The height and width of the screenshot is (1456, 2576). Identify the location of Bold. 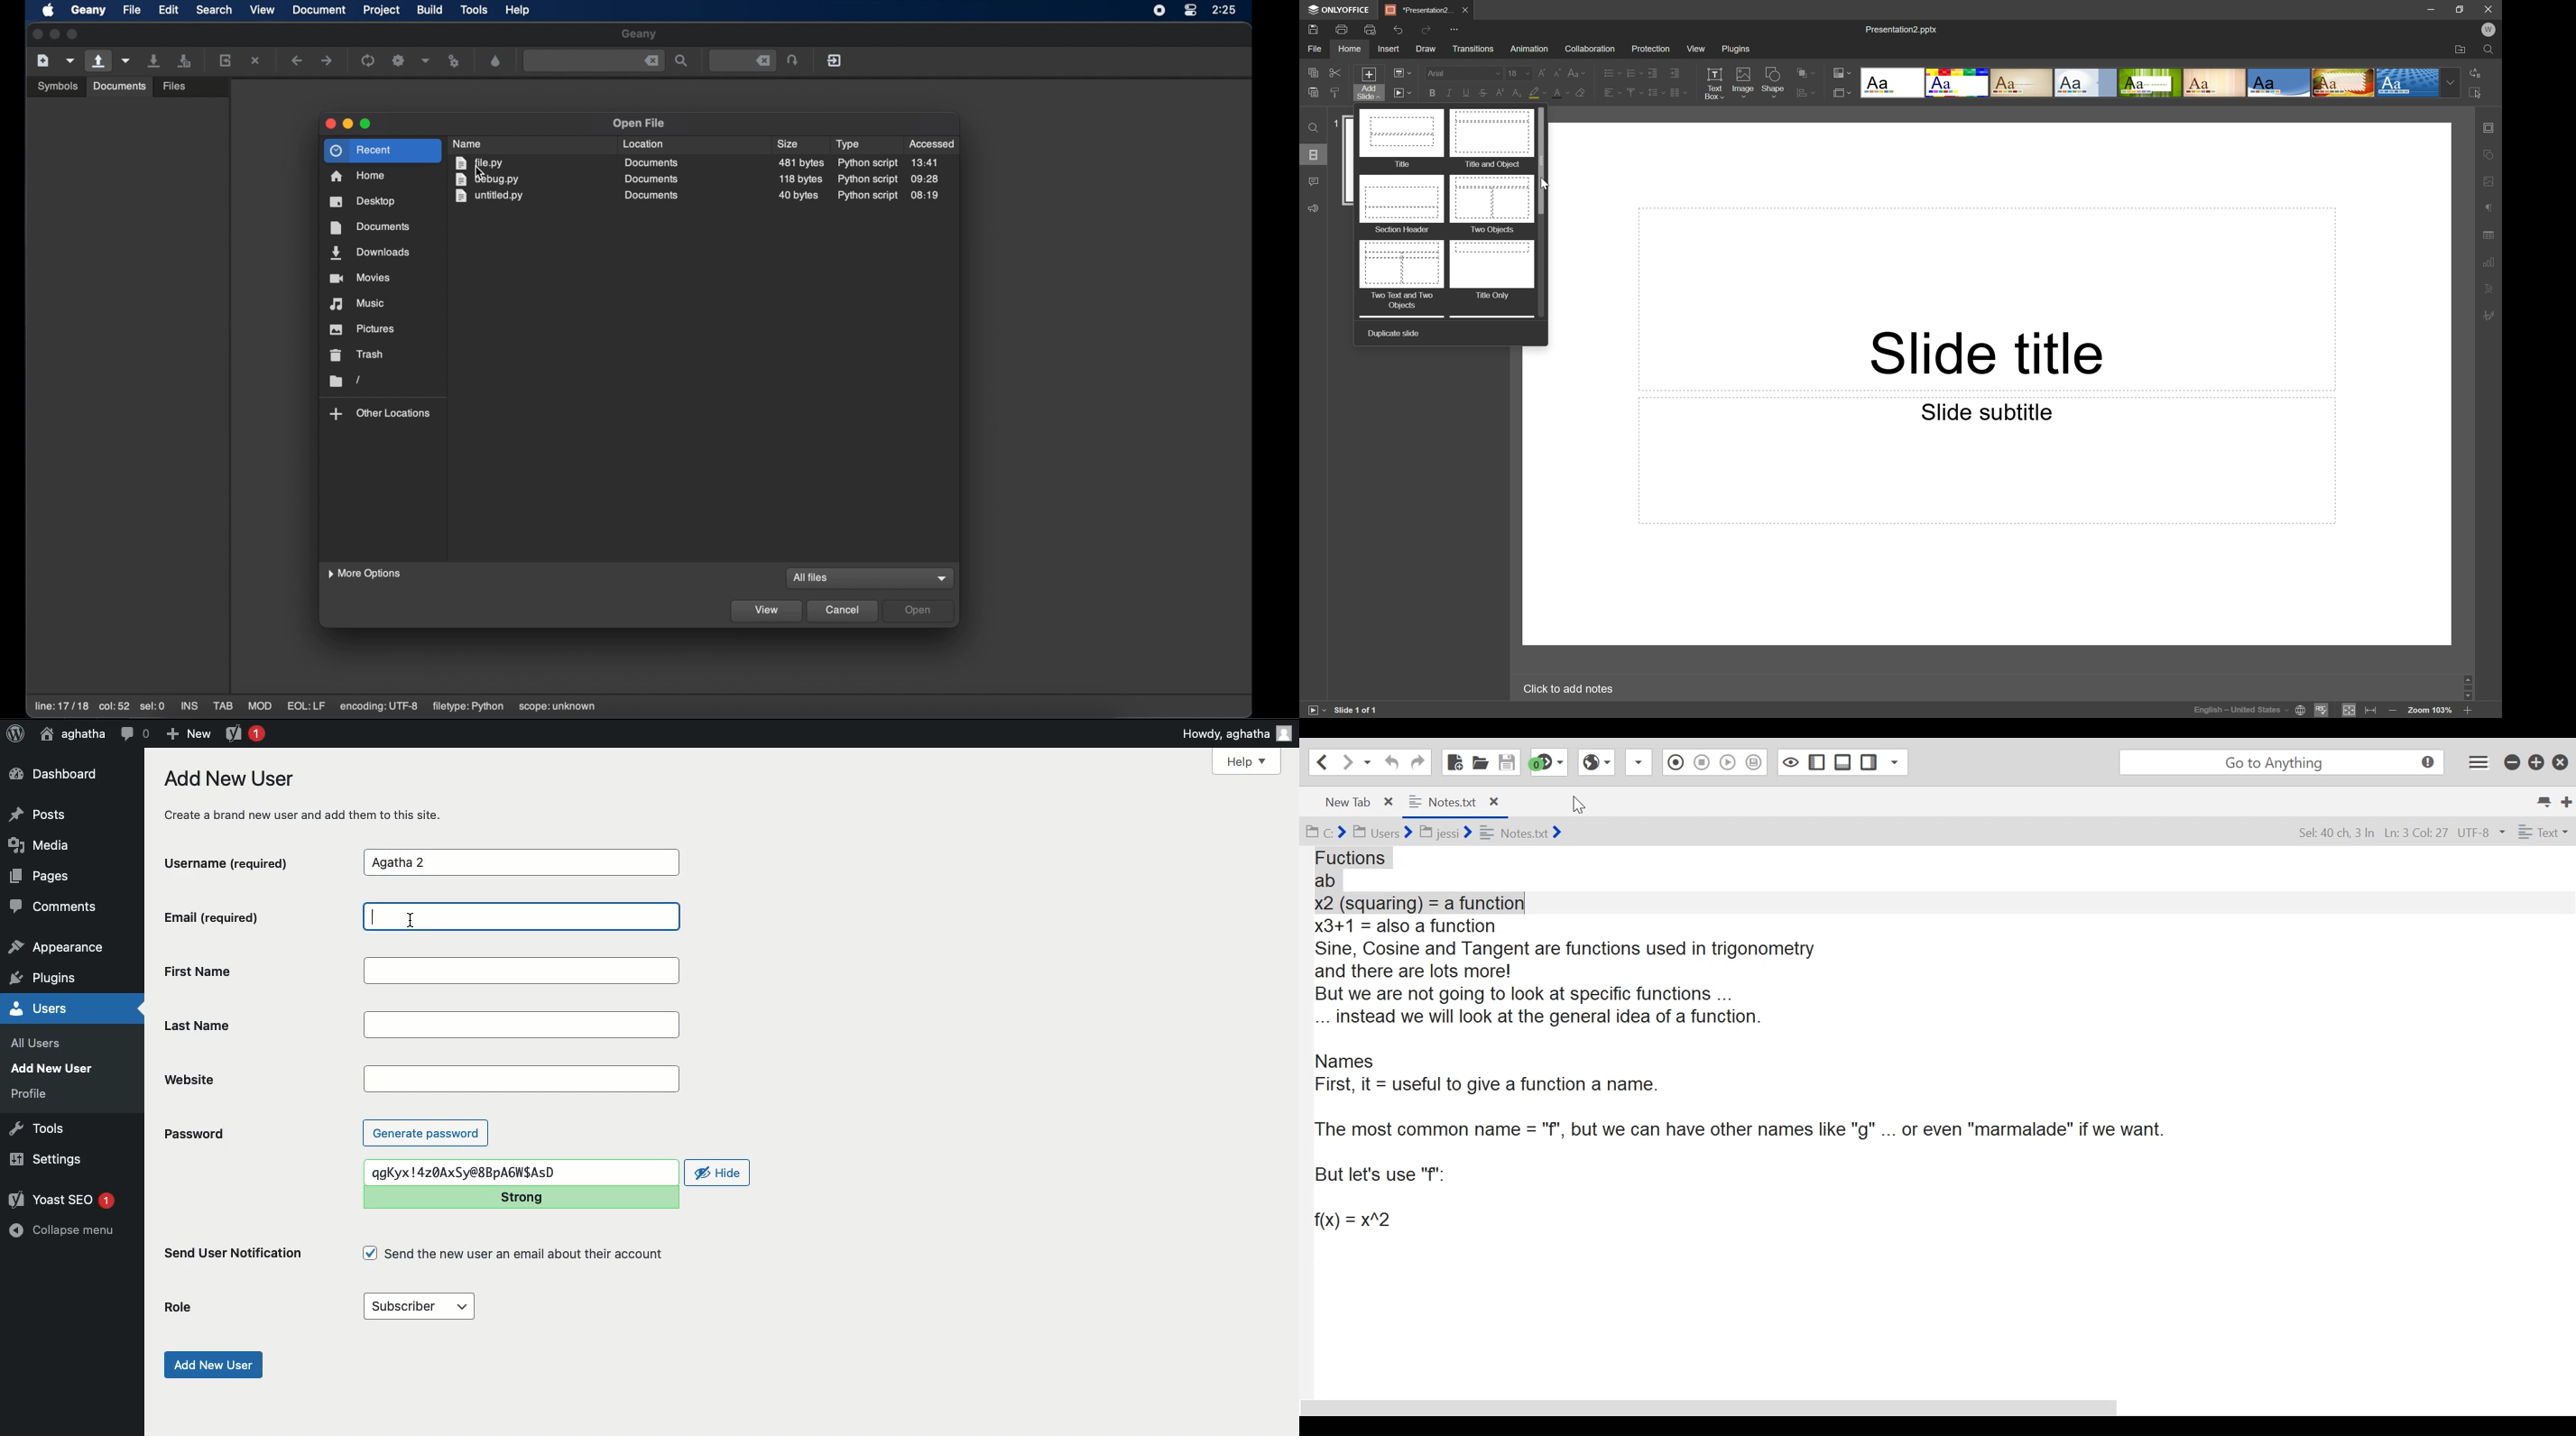
(1432, 92).